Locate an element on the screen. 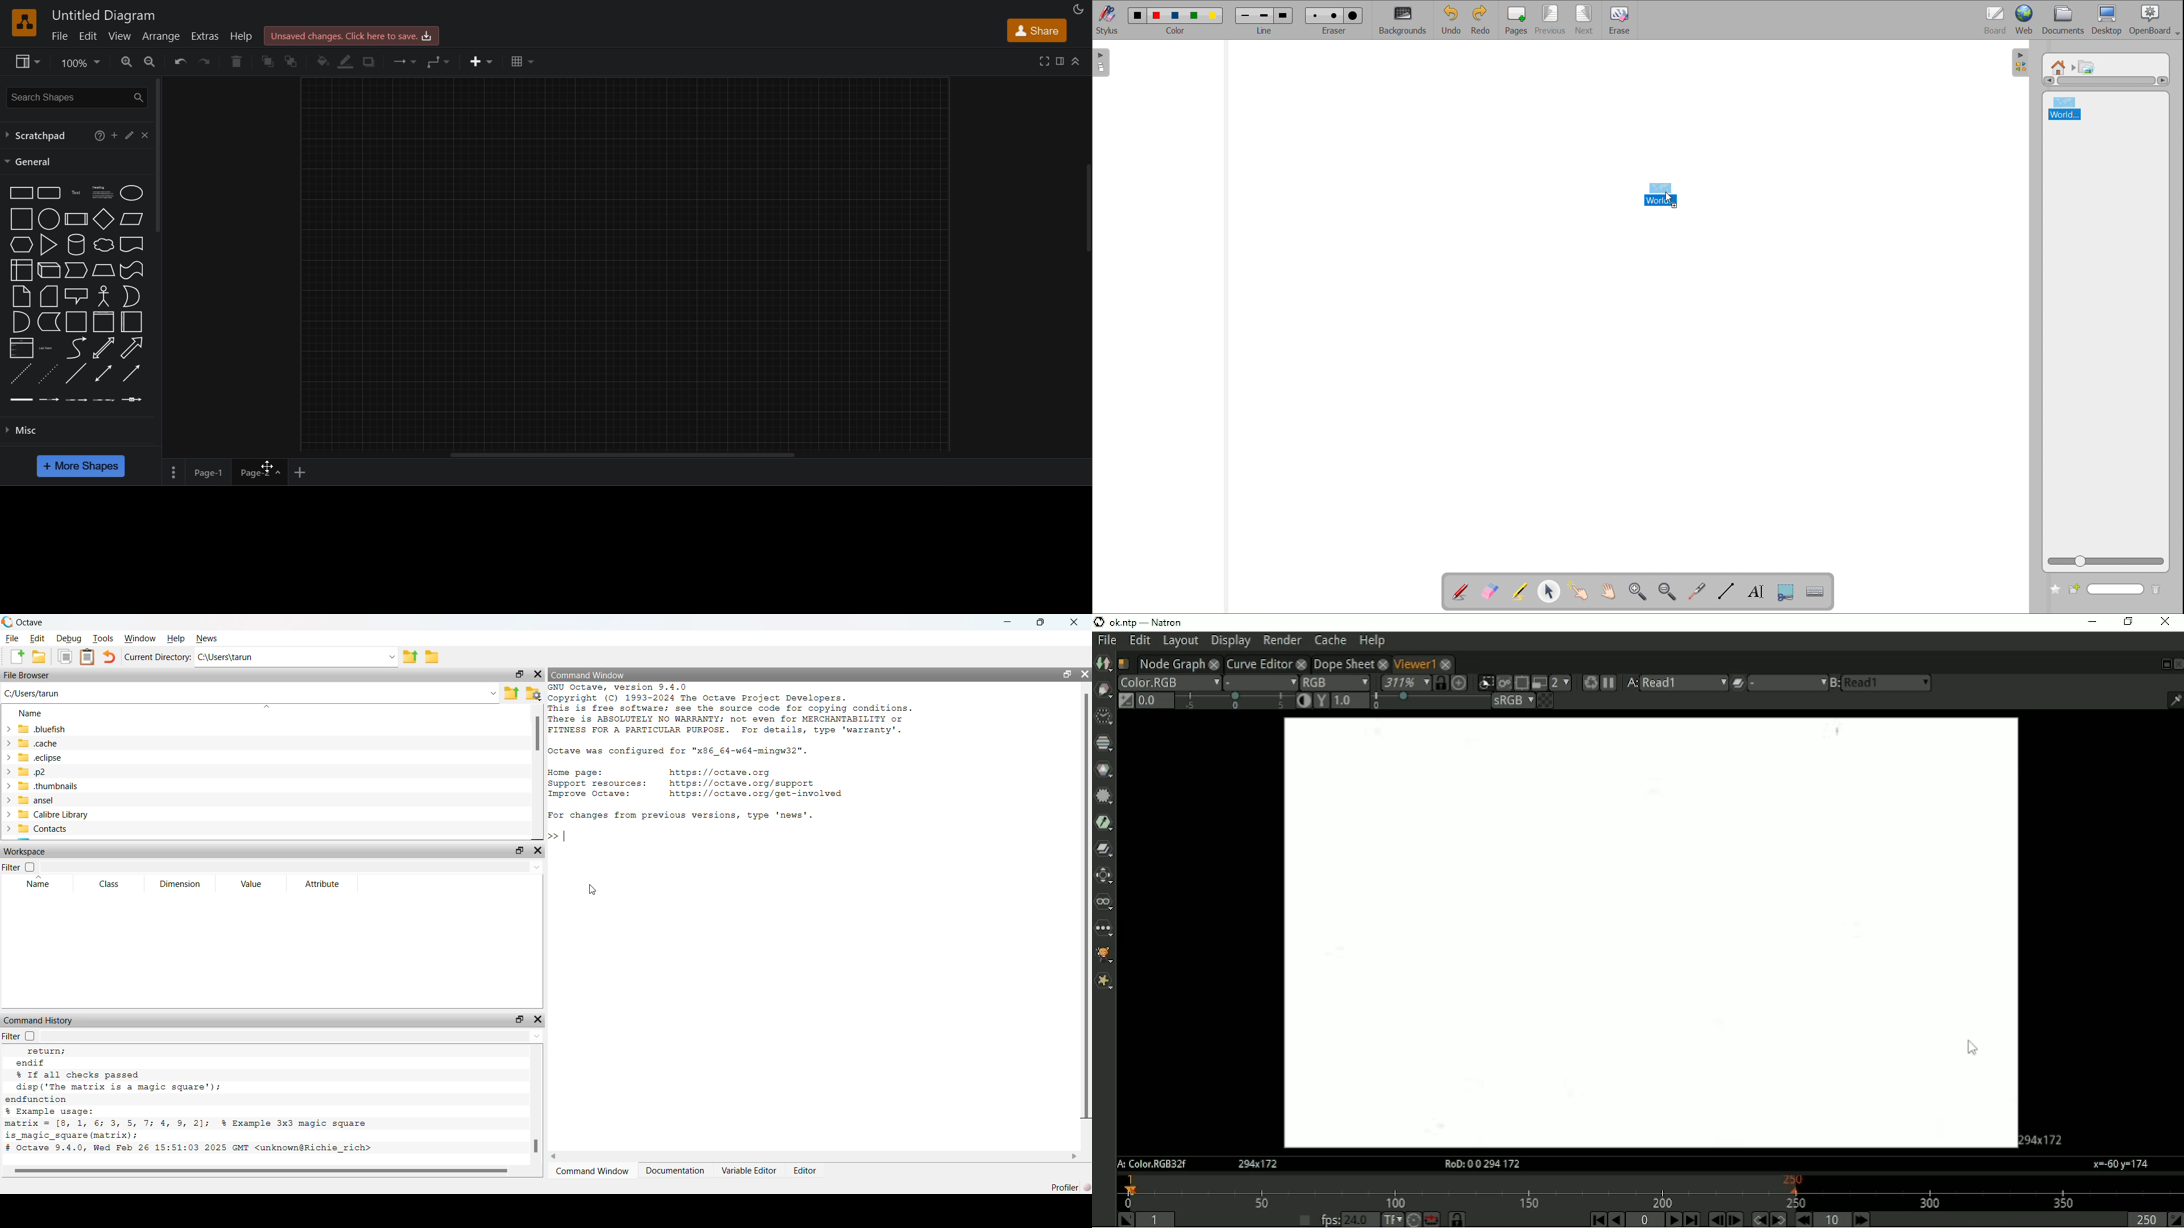 Image resolution: width=2184 pixels, height=1232 pixels. scroll right is located at coordinates (1074, 1157).